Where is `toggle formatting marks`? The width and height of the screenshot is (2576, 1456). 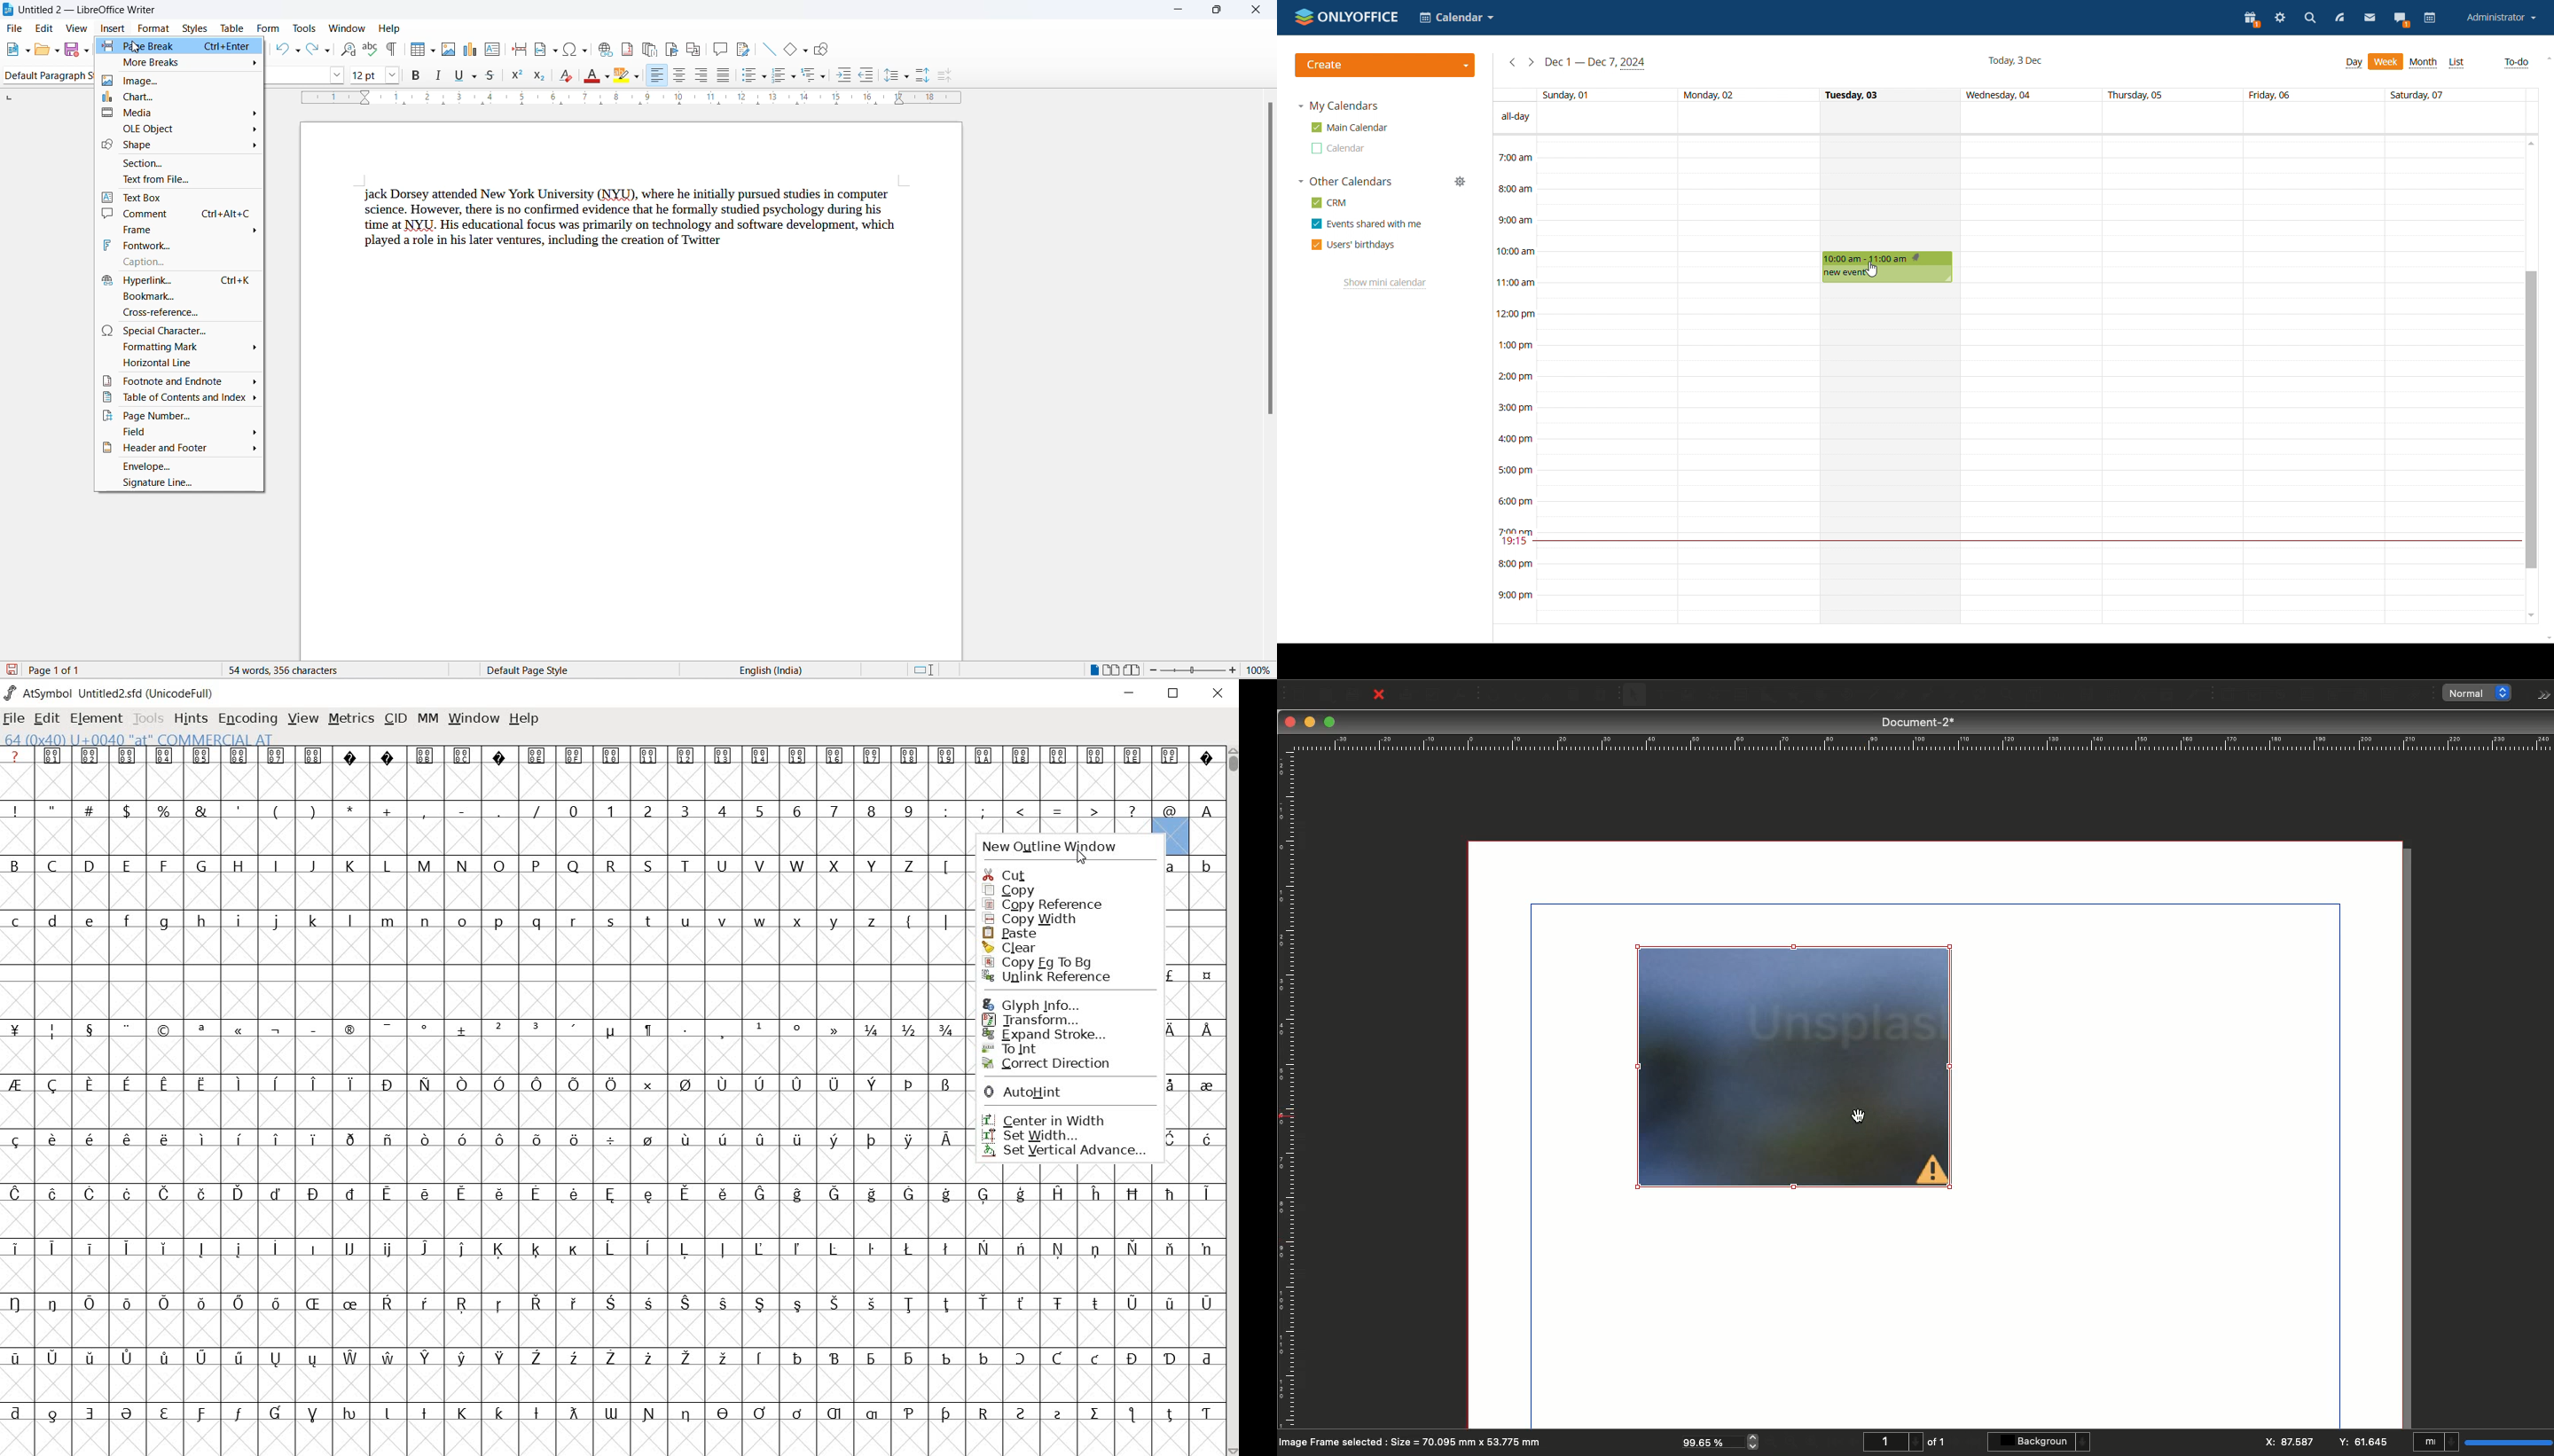
toggle formatting marks is located at coordinates (390, 51).